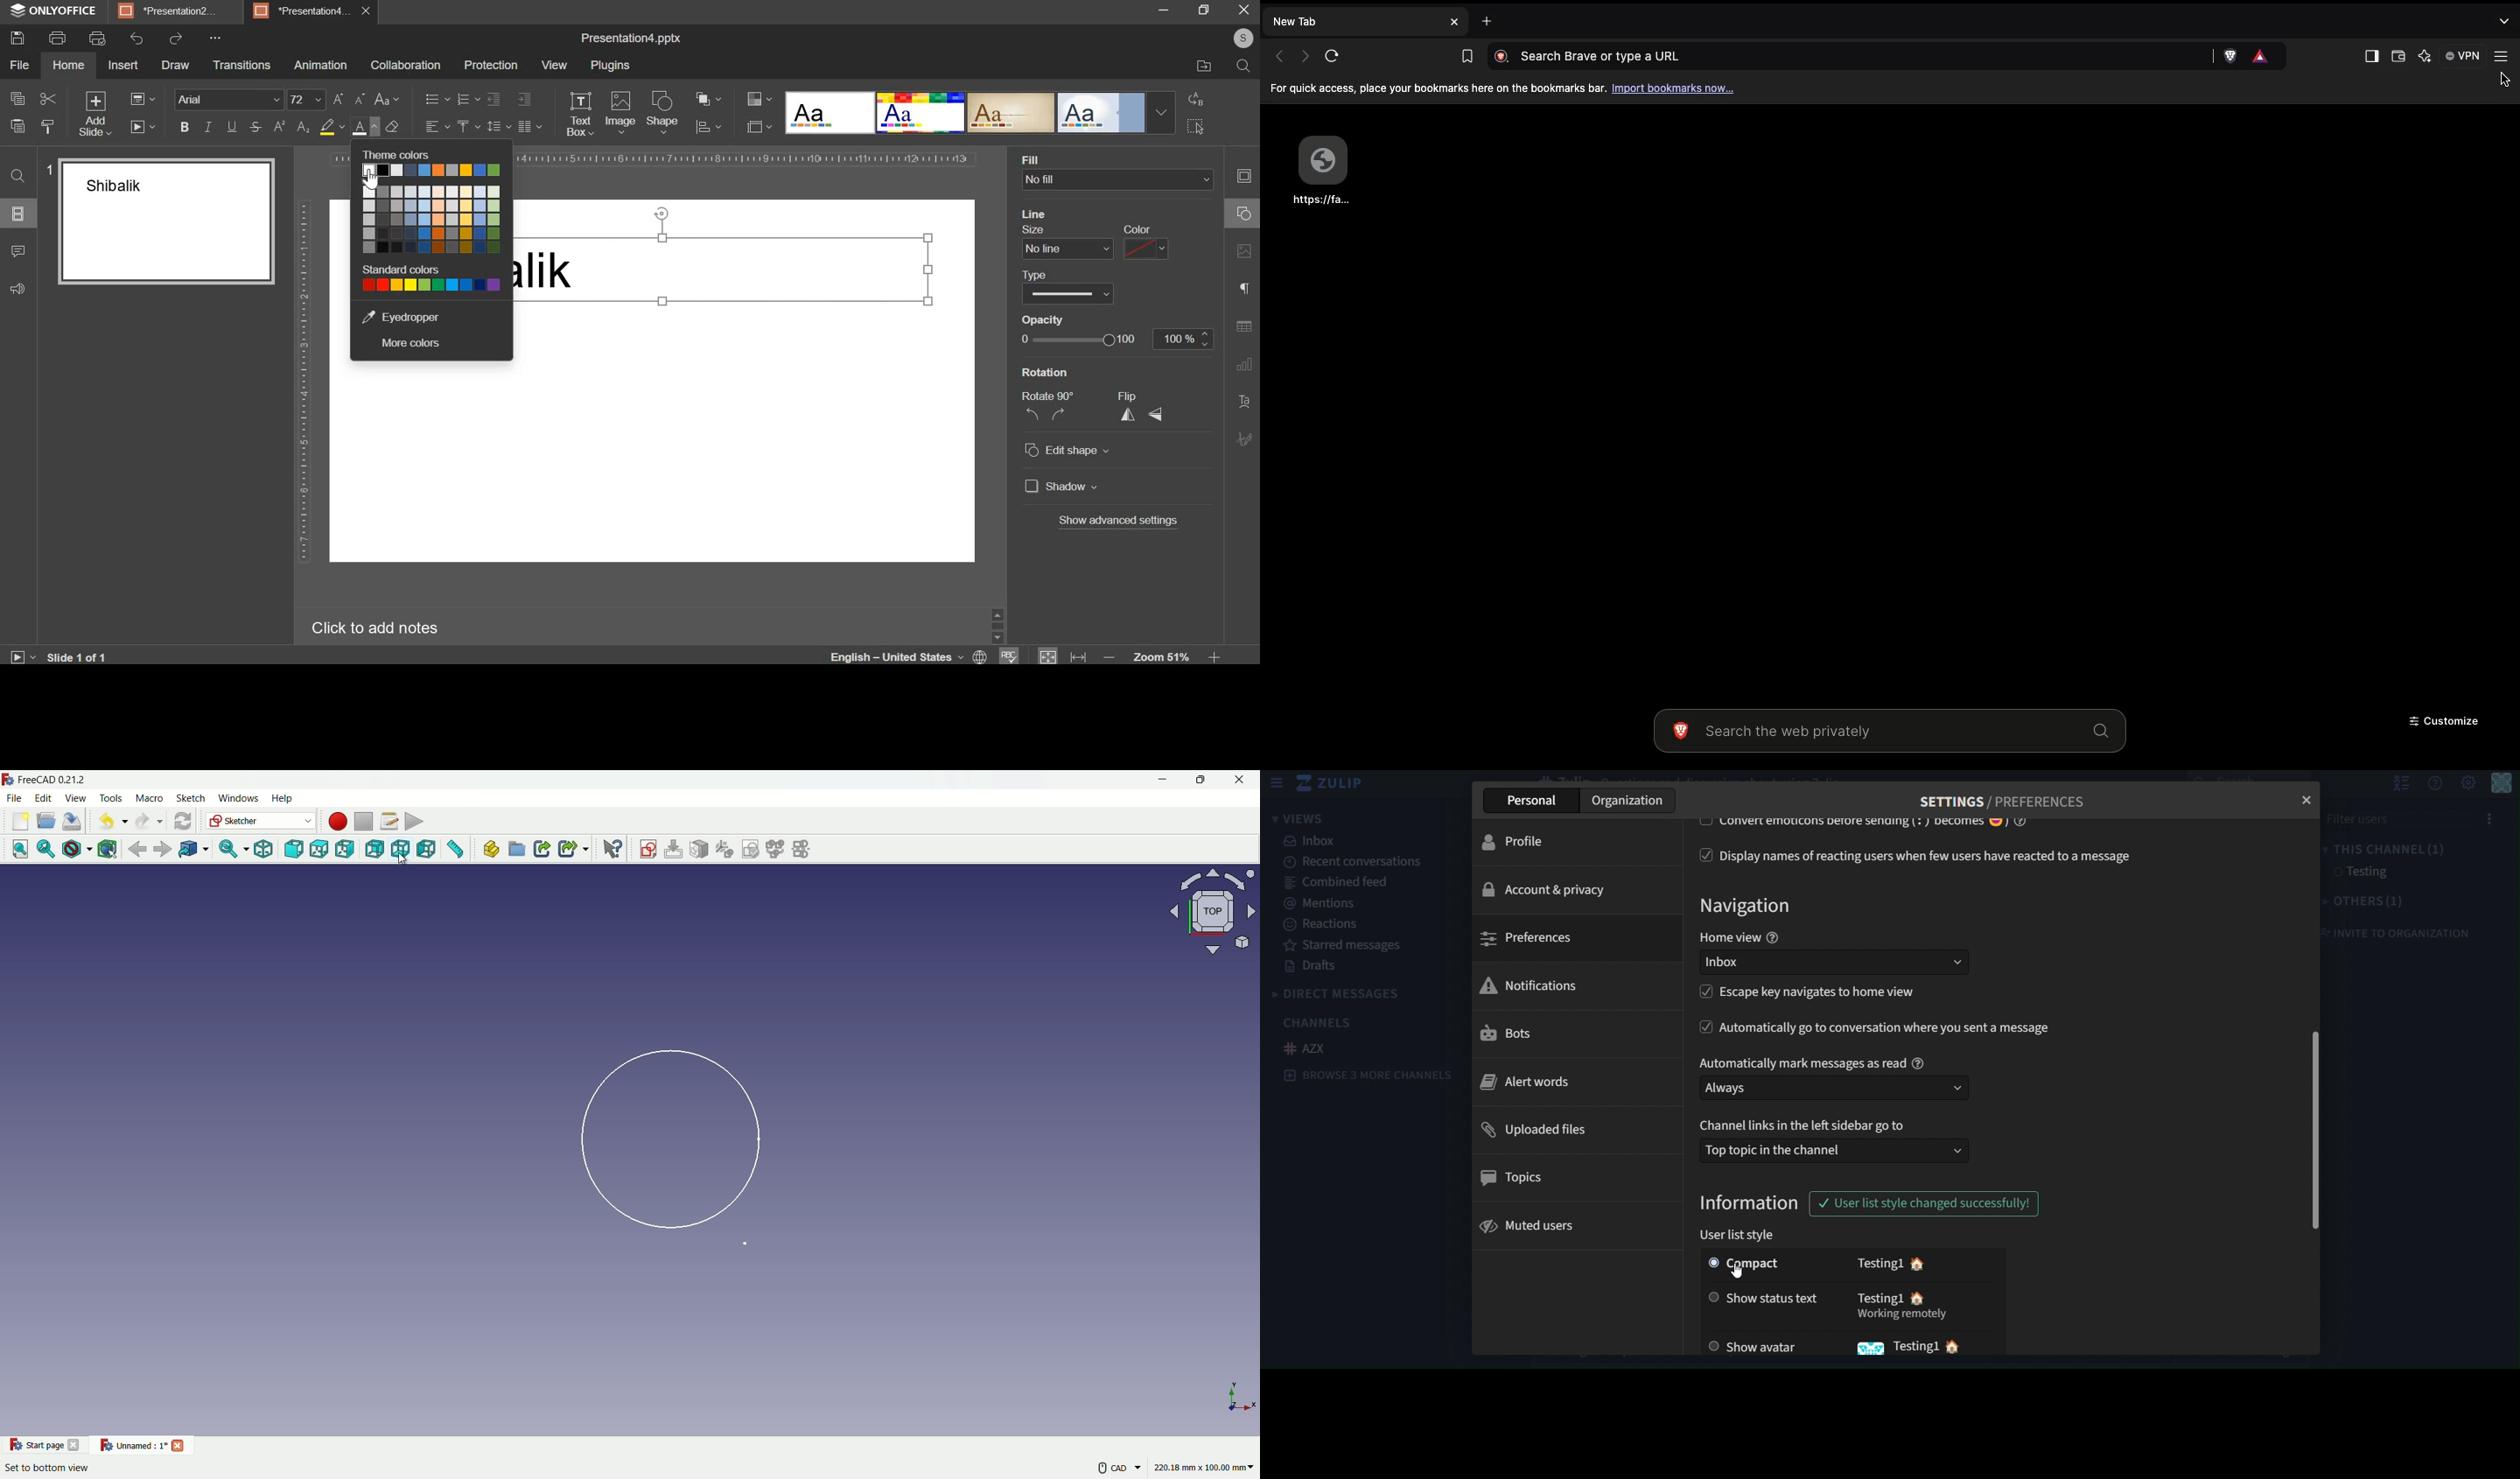 This screenshot has height=1484, width=2520. Describe the element at coordinates (1242, 442) in the screenshot. I see `` at that location.